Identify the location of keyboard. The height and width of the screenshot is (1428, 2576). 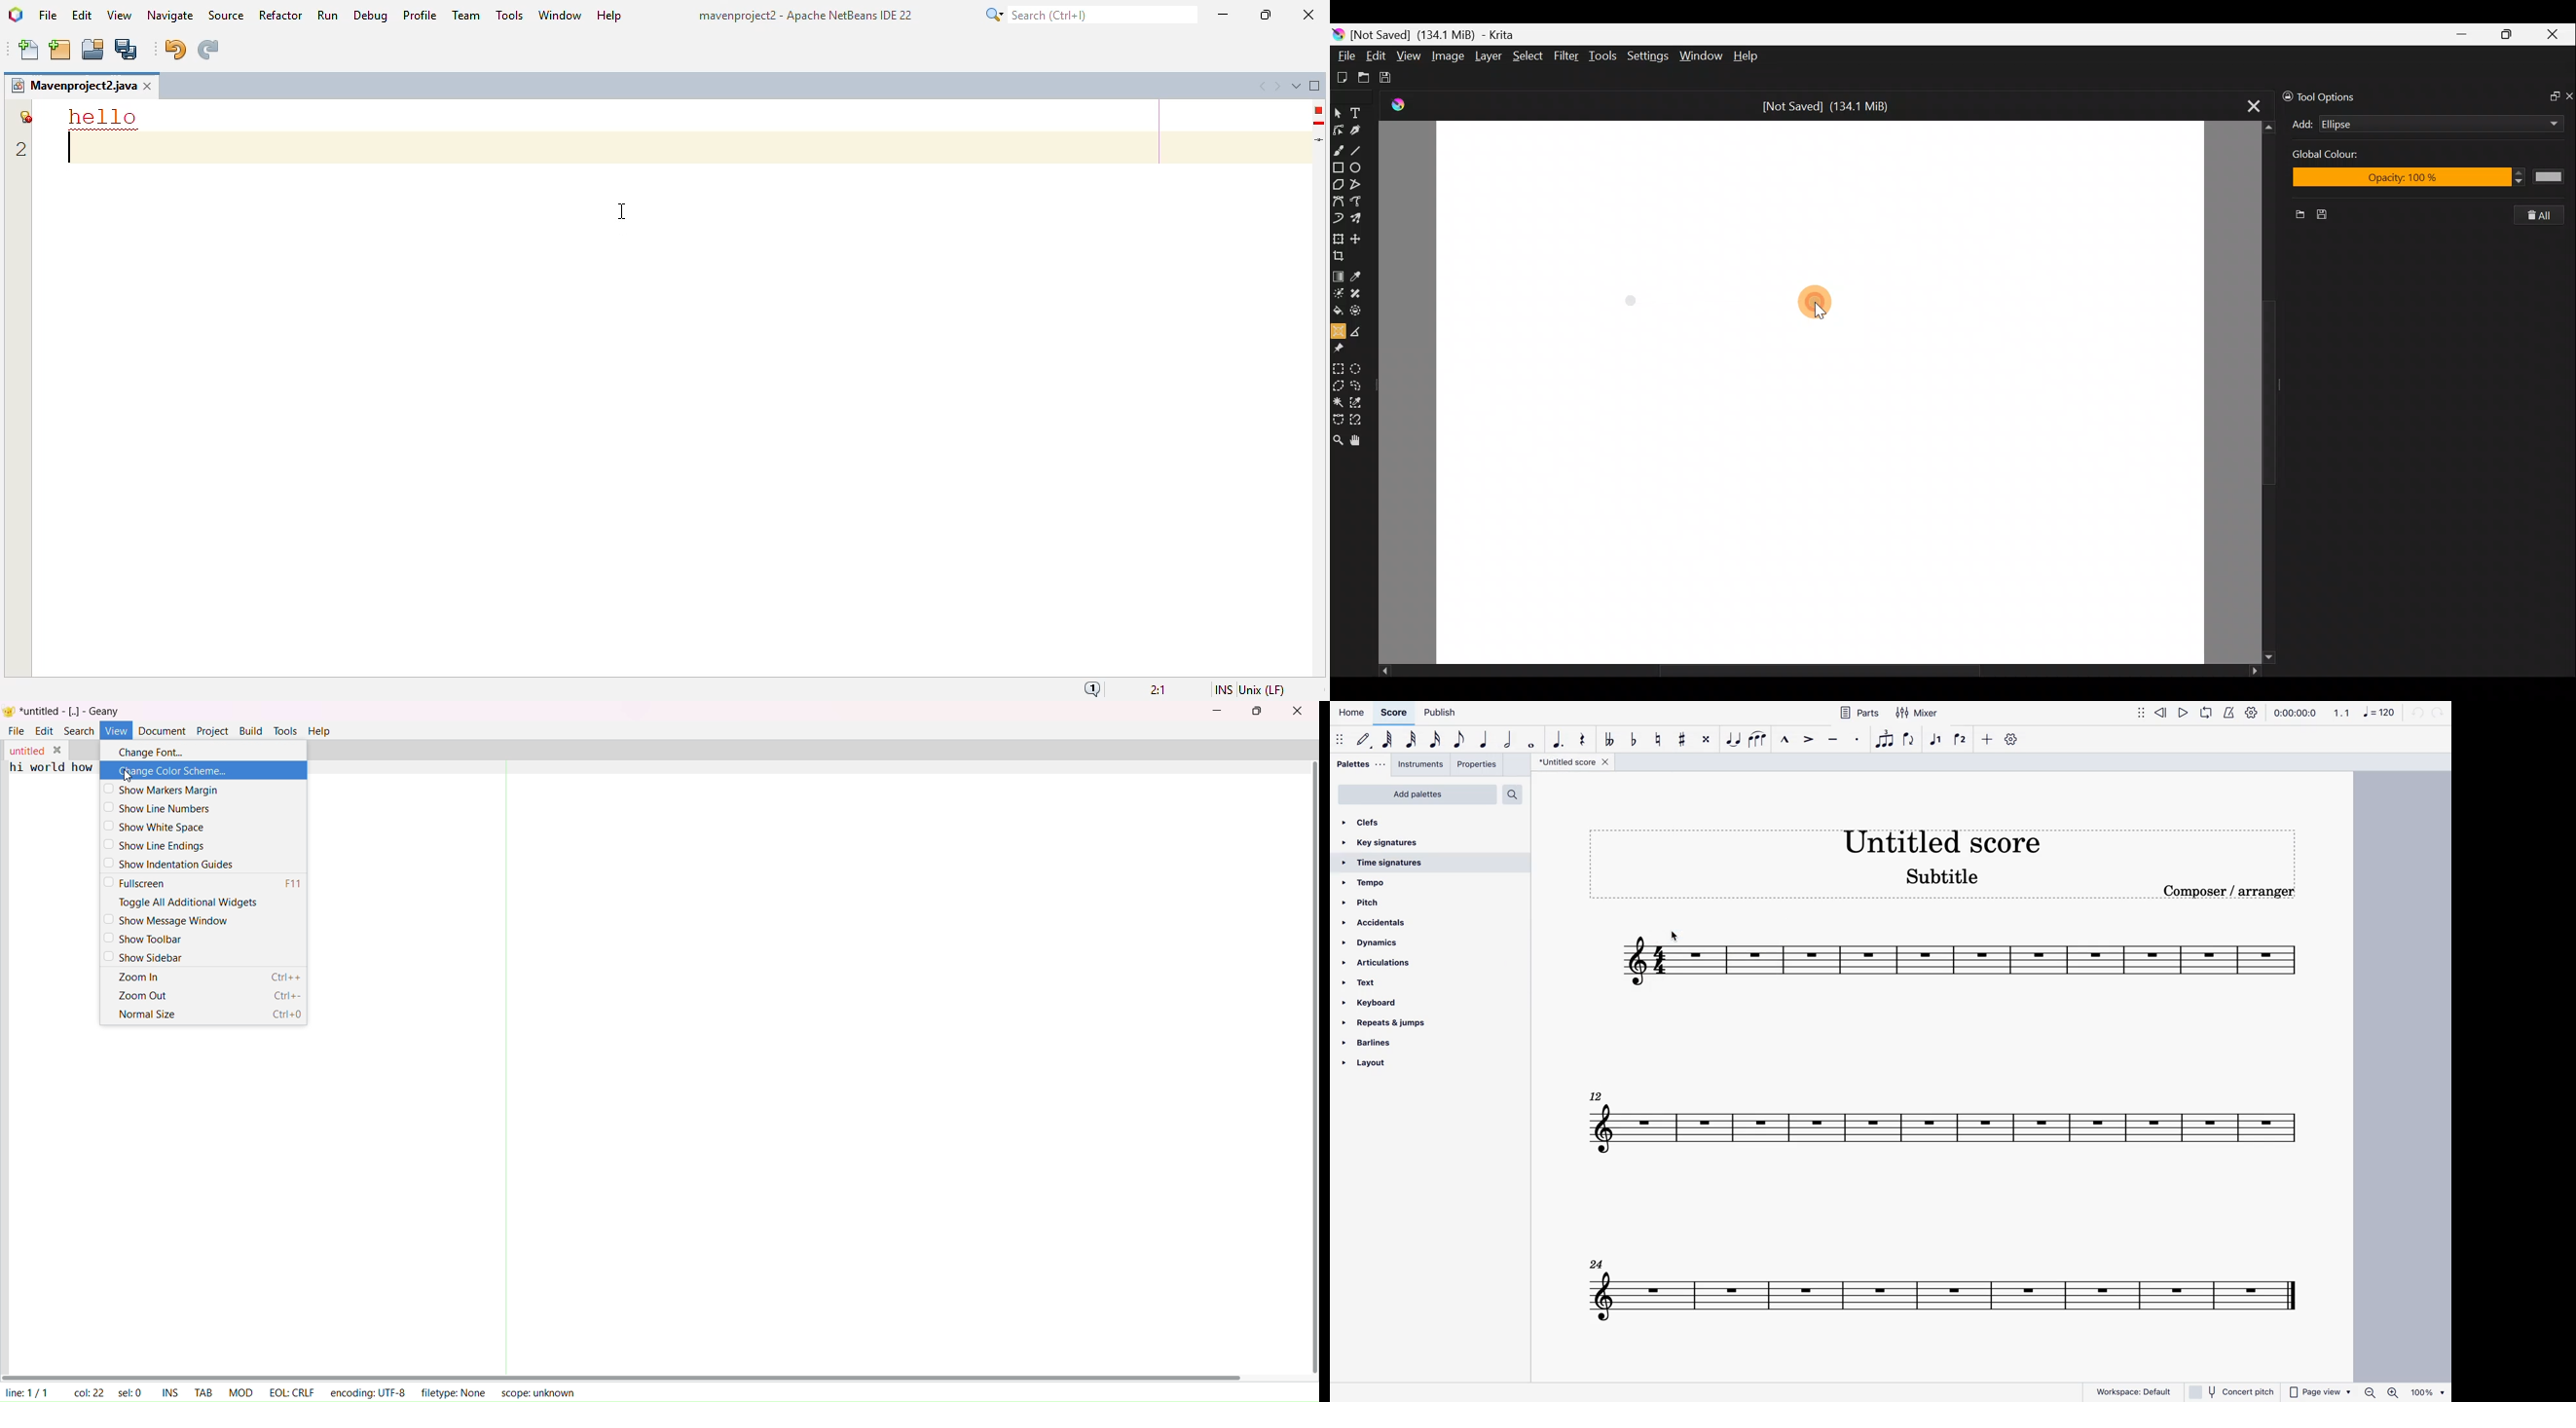
(1382, 1002).